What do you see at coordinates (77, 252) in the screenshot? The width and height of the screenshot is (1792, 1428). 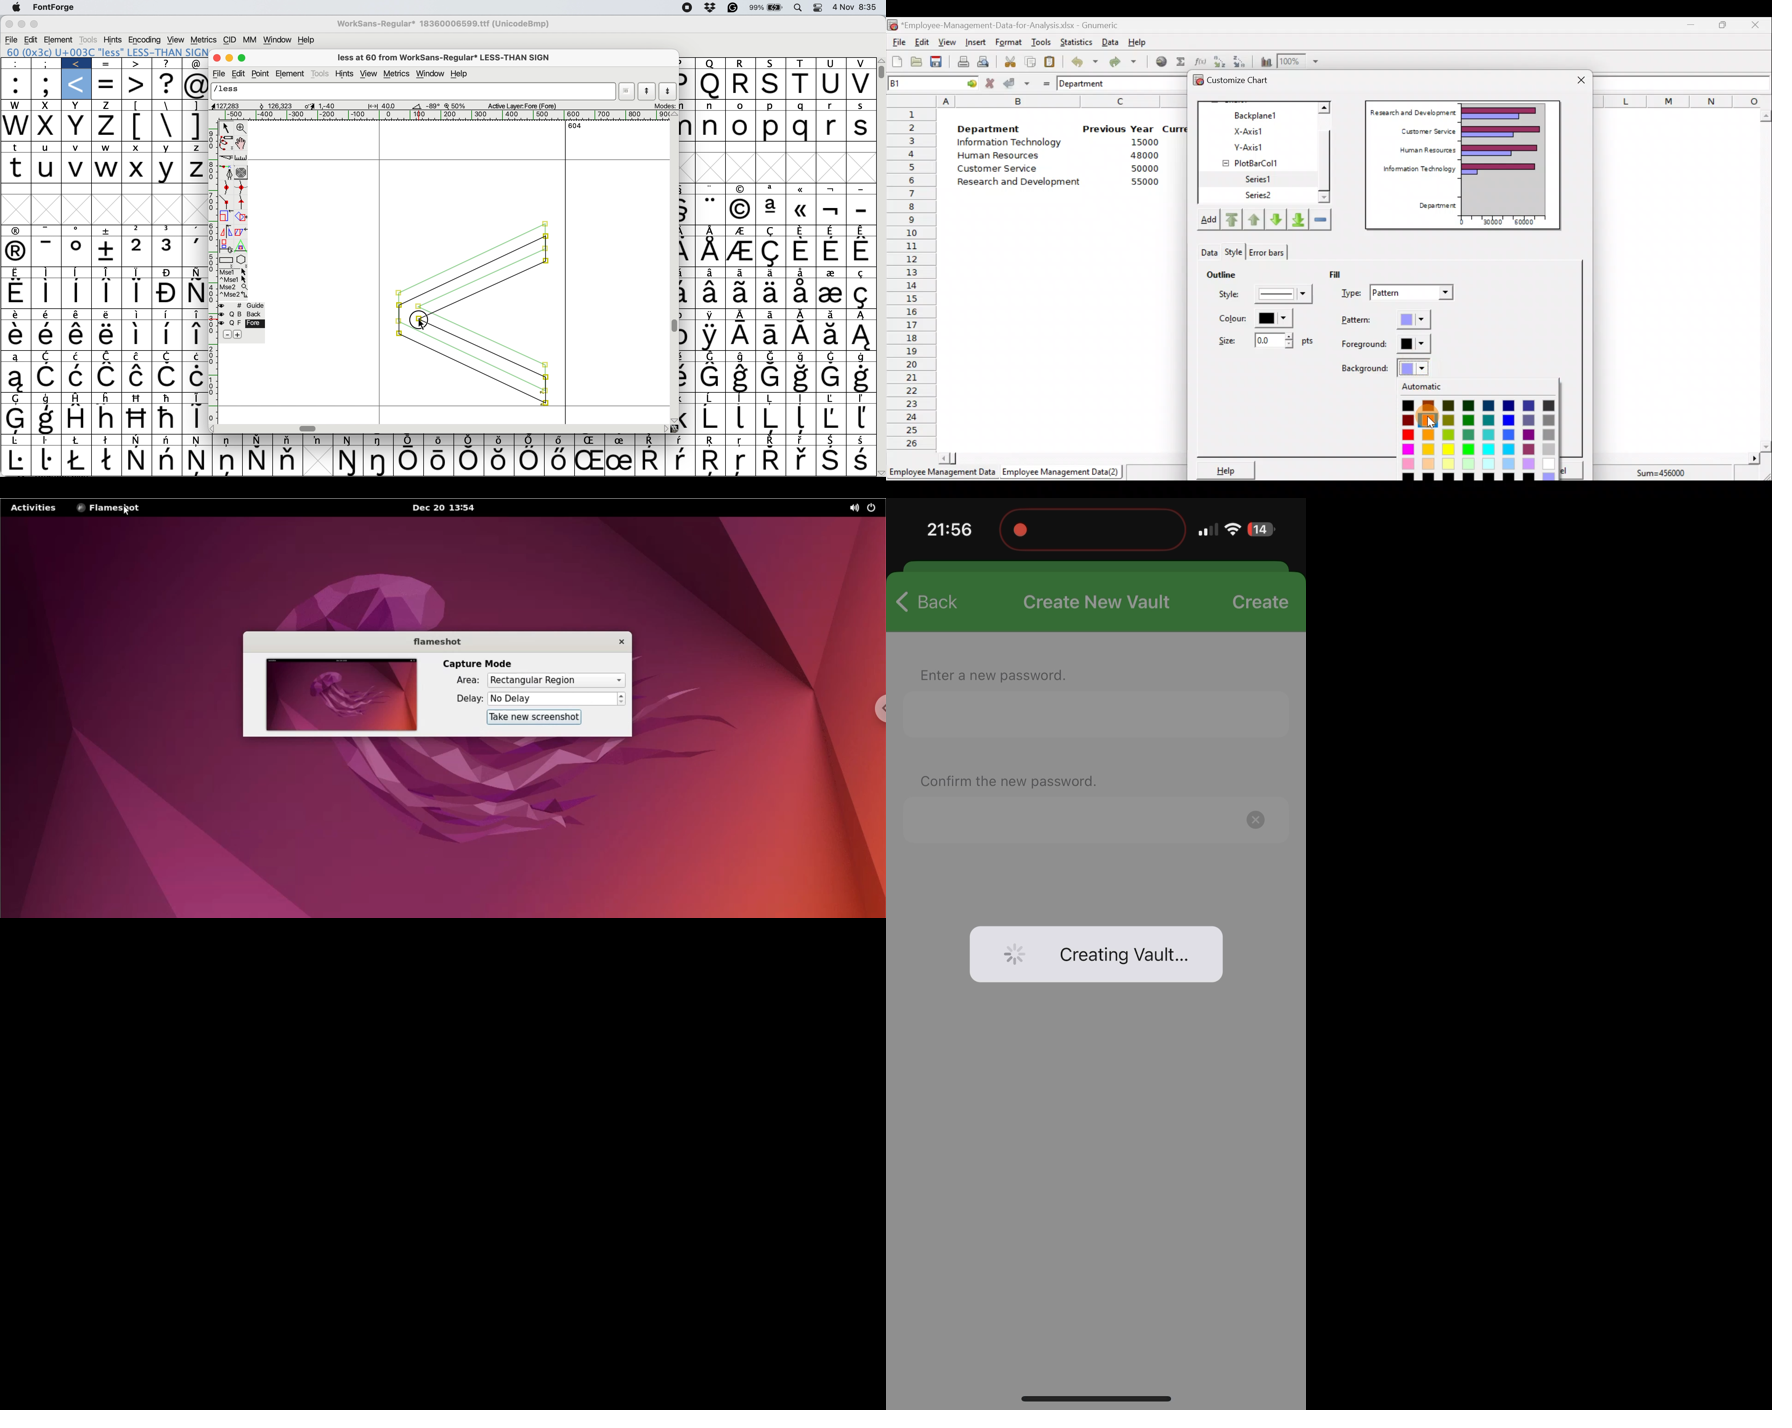 I see `Symbol` at bounding box center [77, 252].